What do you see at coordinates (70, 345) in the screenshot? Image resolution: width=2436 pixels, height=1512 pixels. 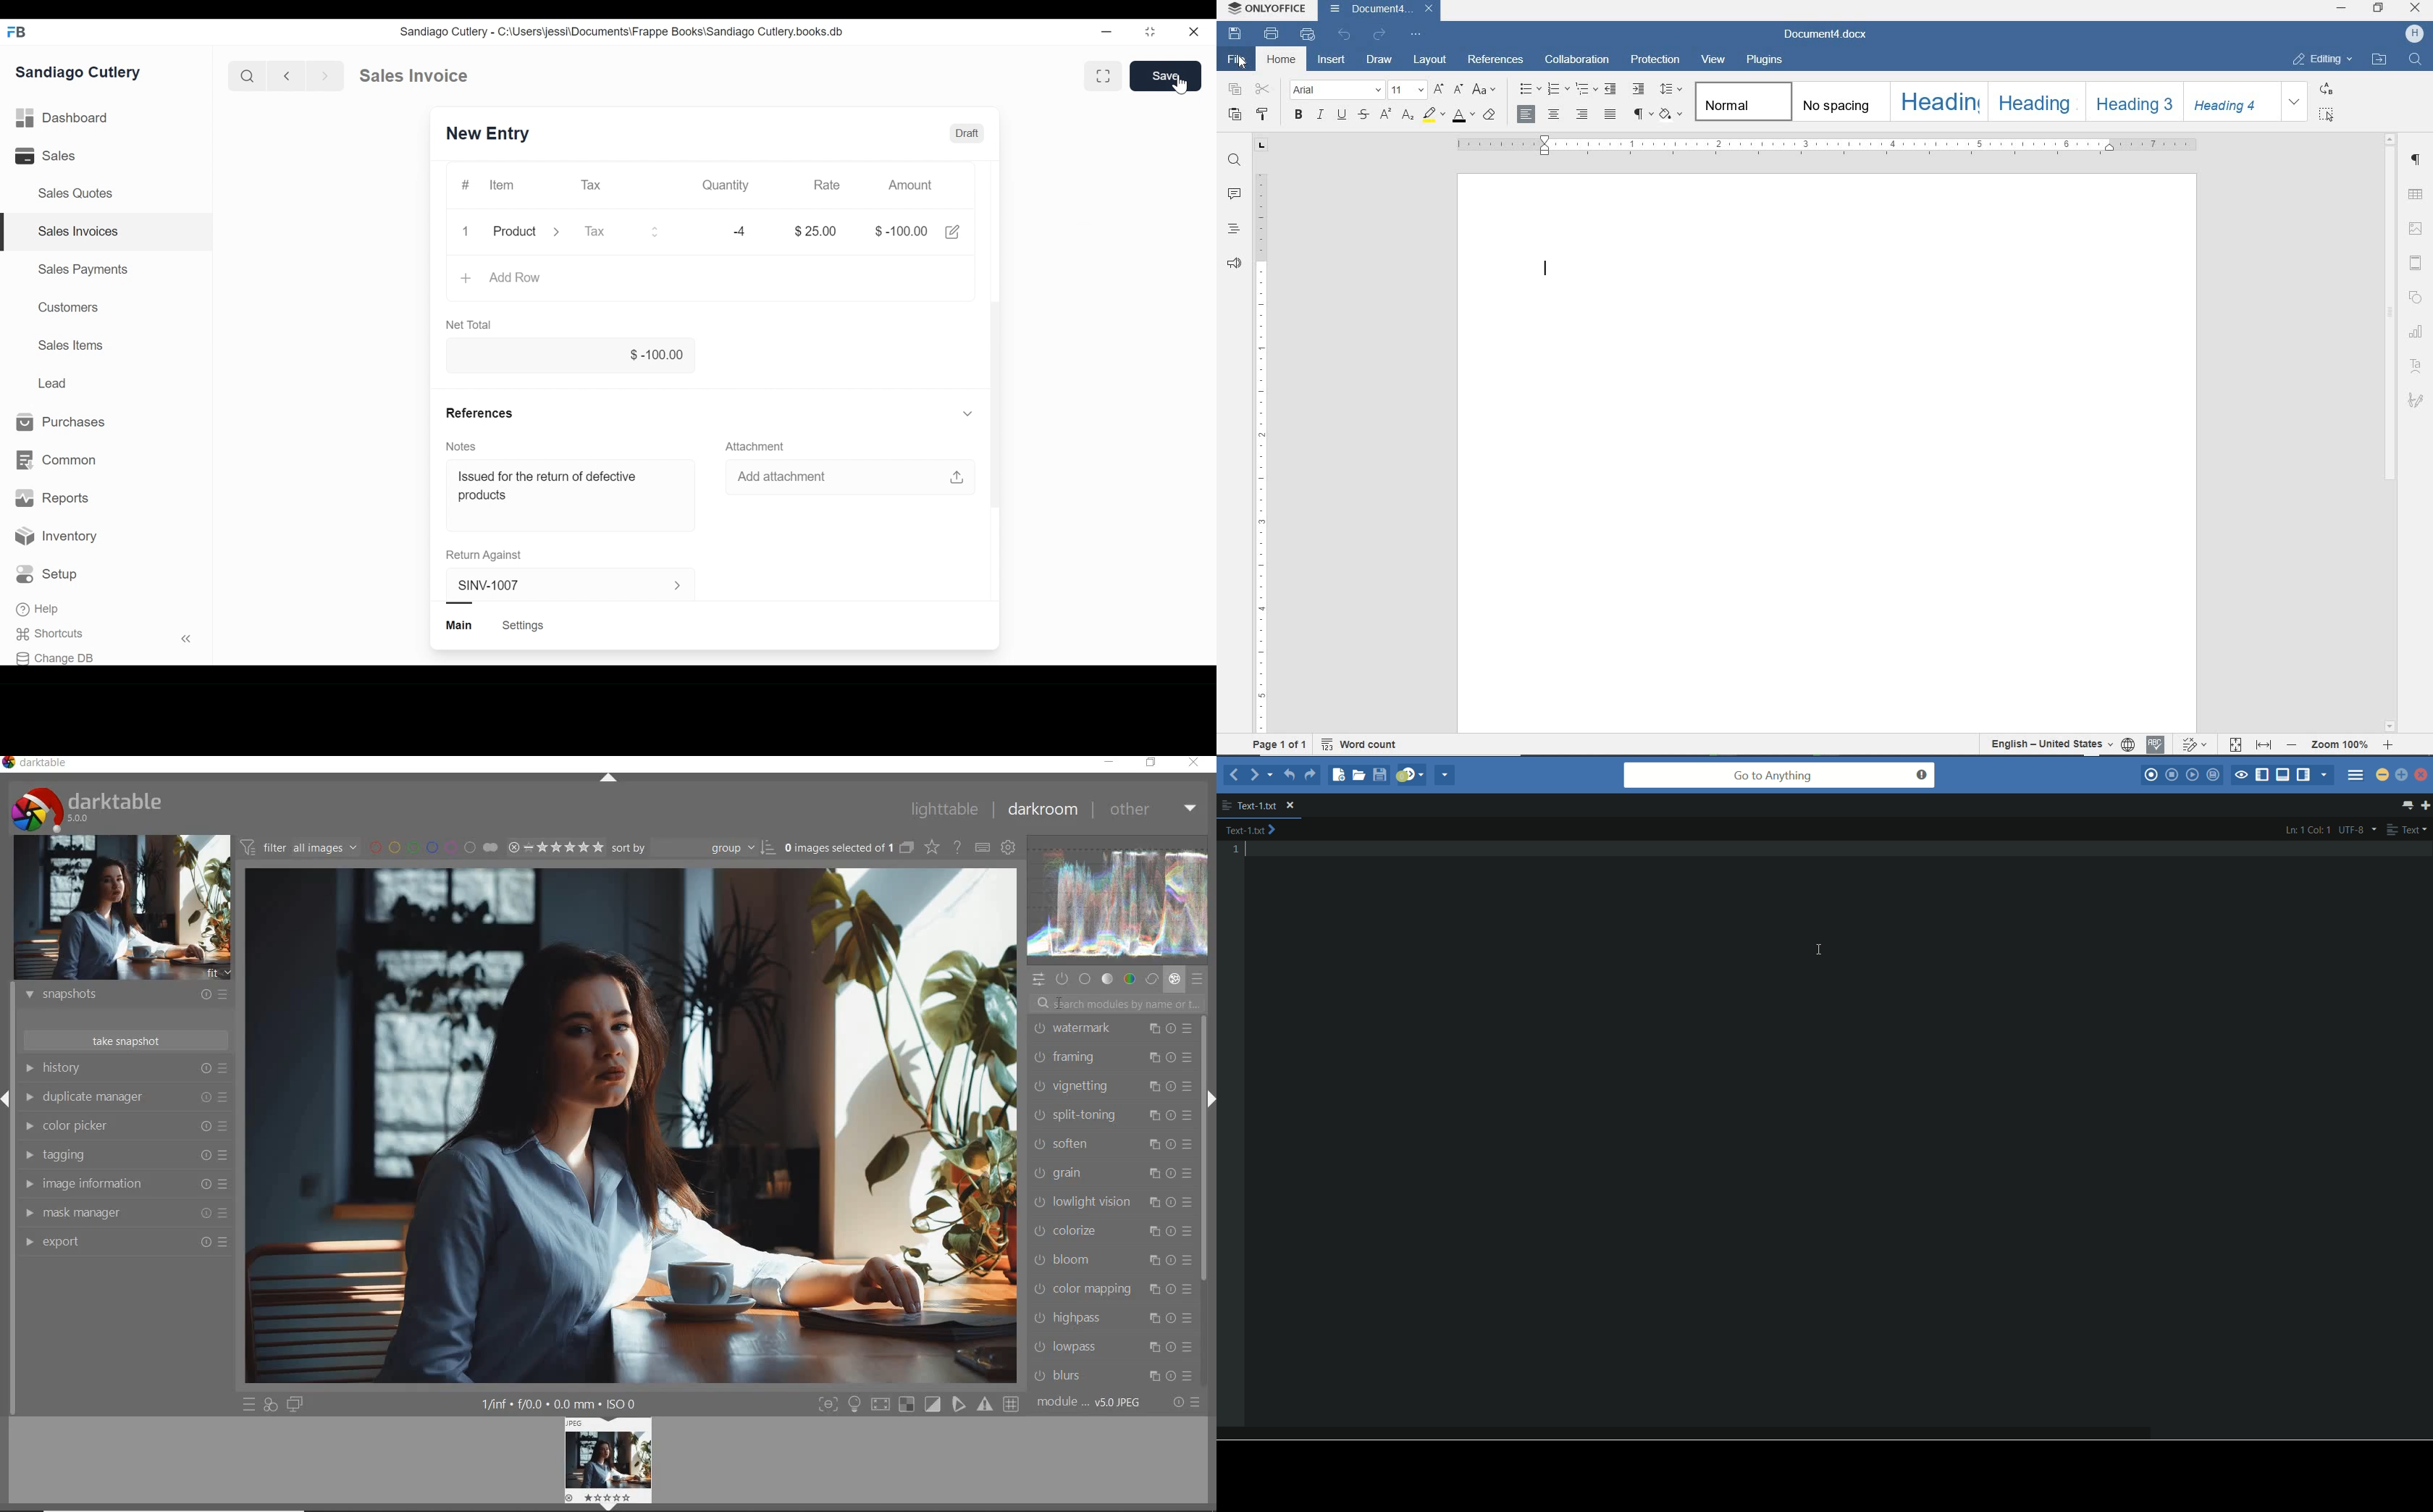 I see `Sales Items` at bounding box center [70, 345].